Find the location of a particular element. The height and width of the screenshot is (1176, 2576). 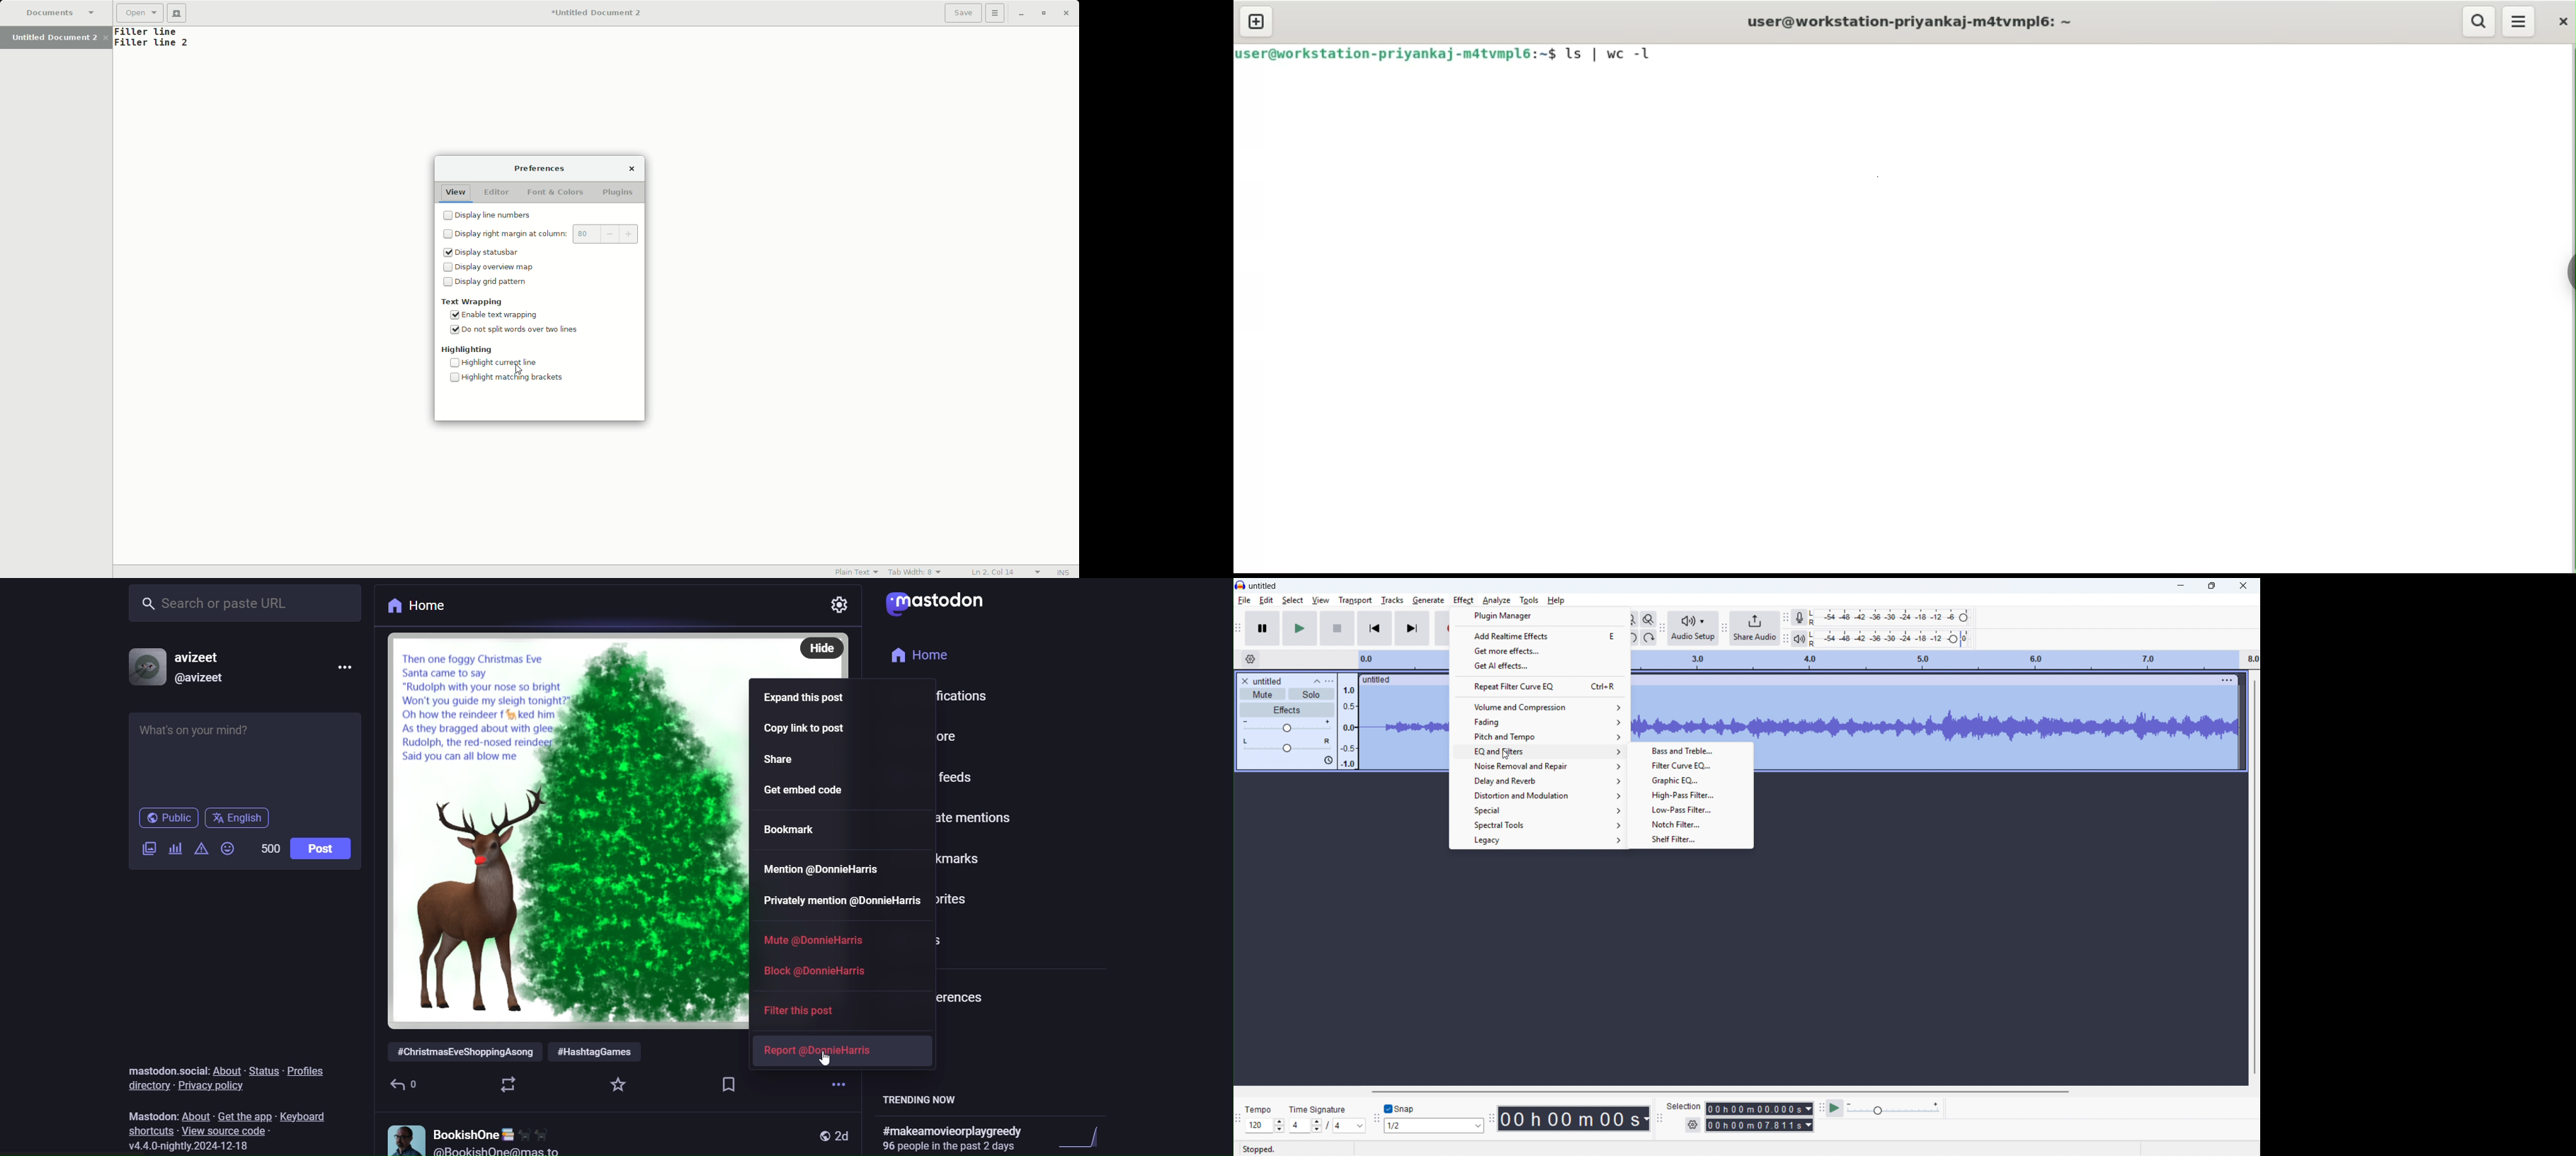

privacy policy is located at coordinates (213, 1086).